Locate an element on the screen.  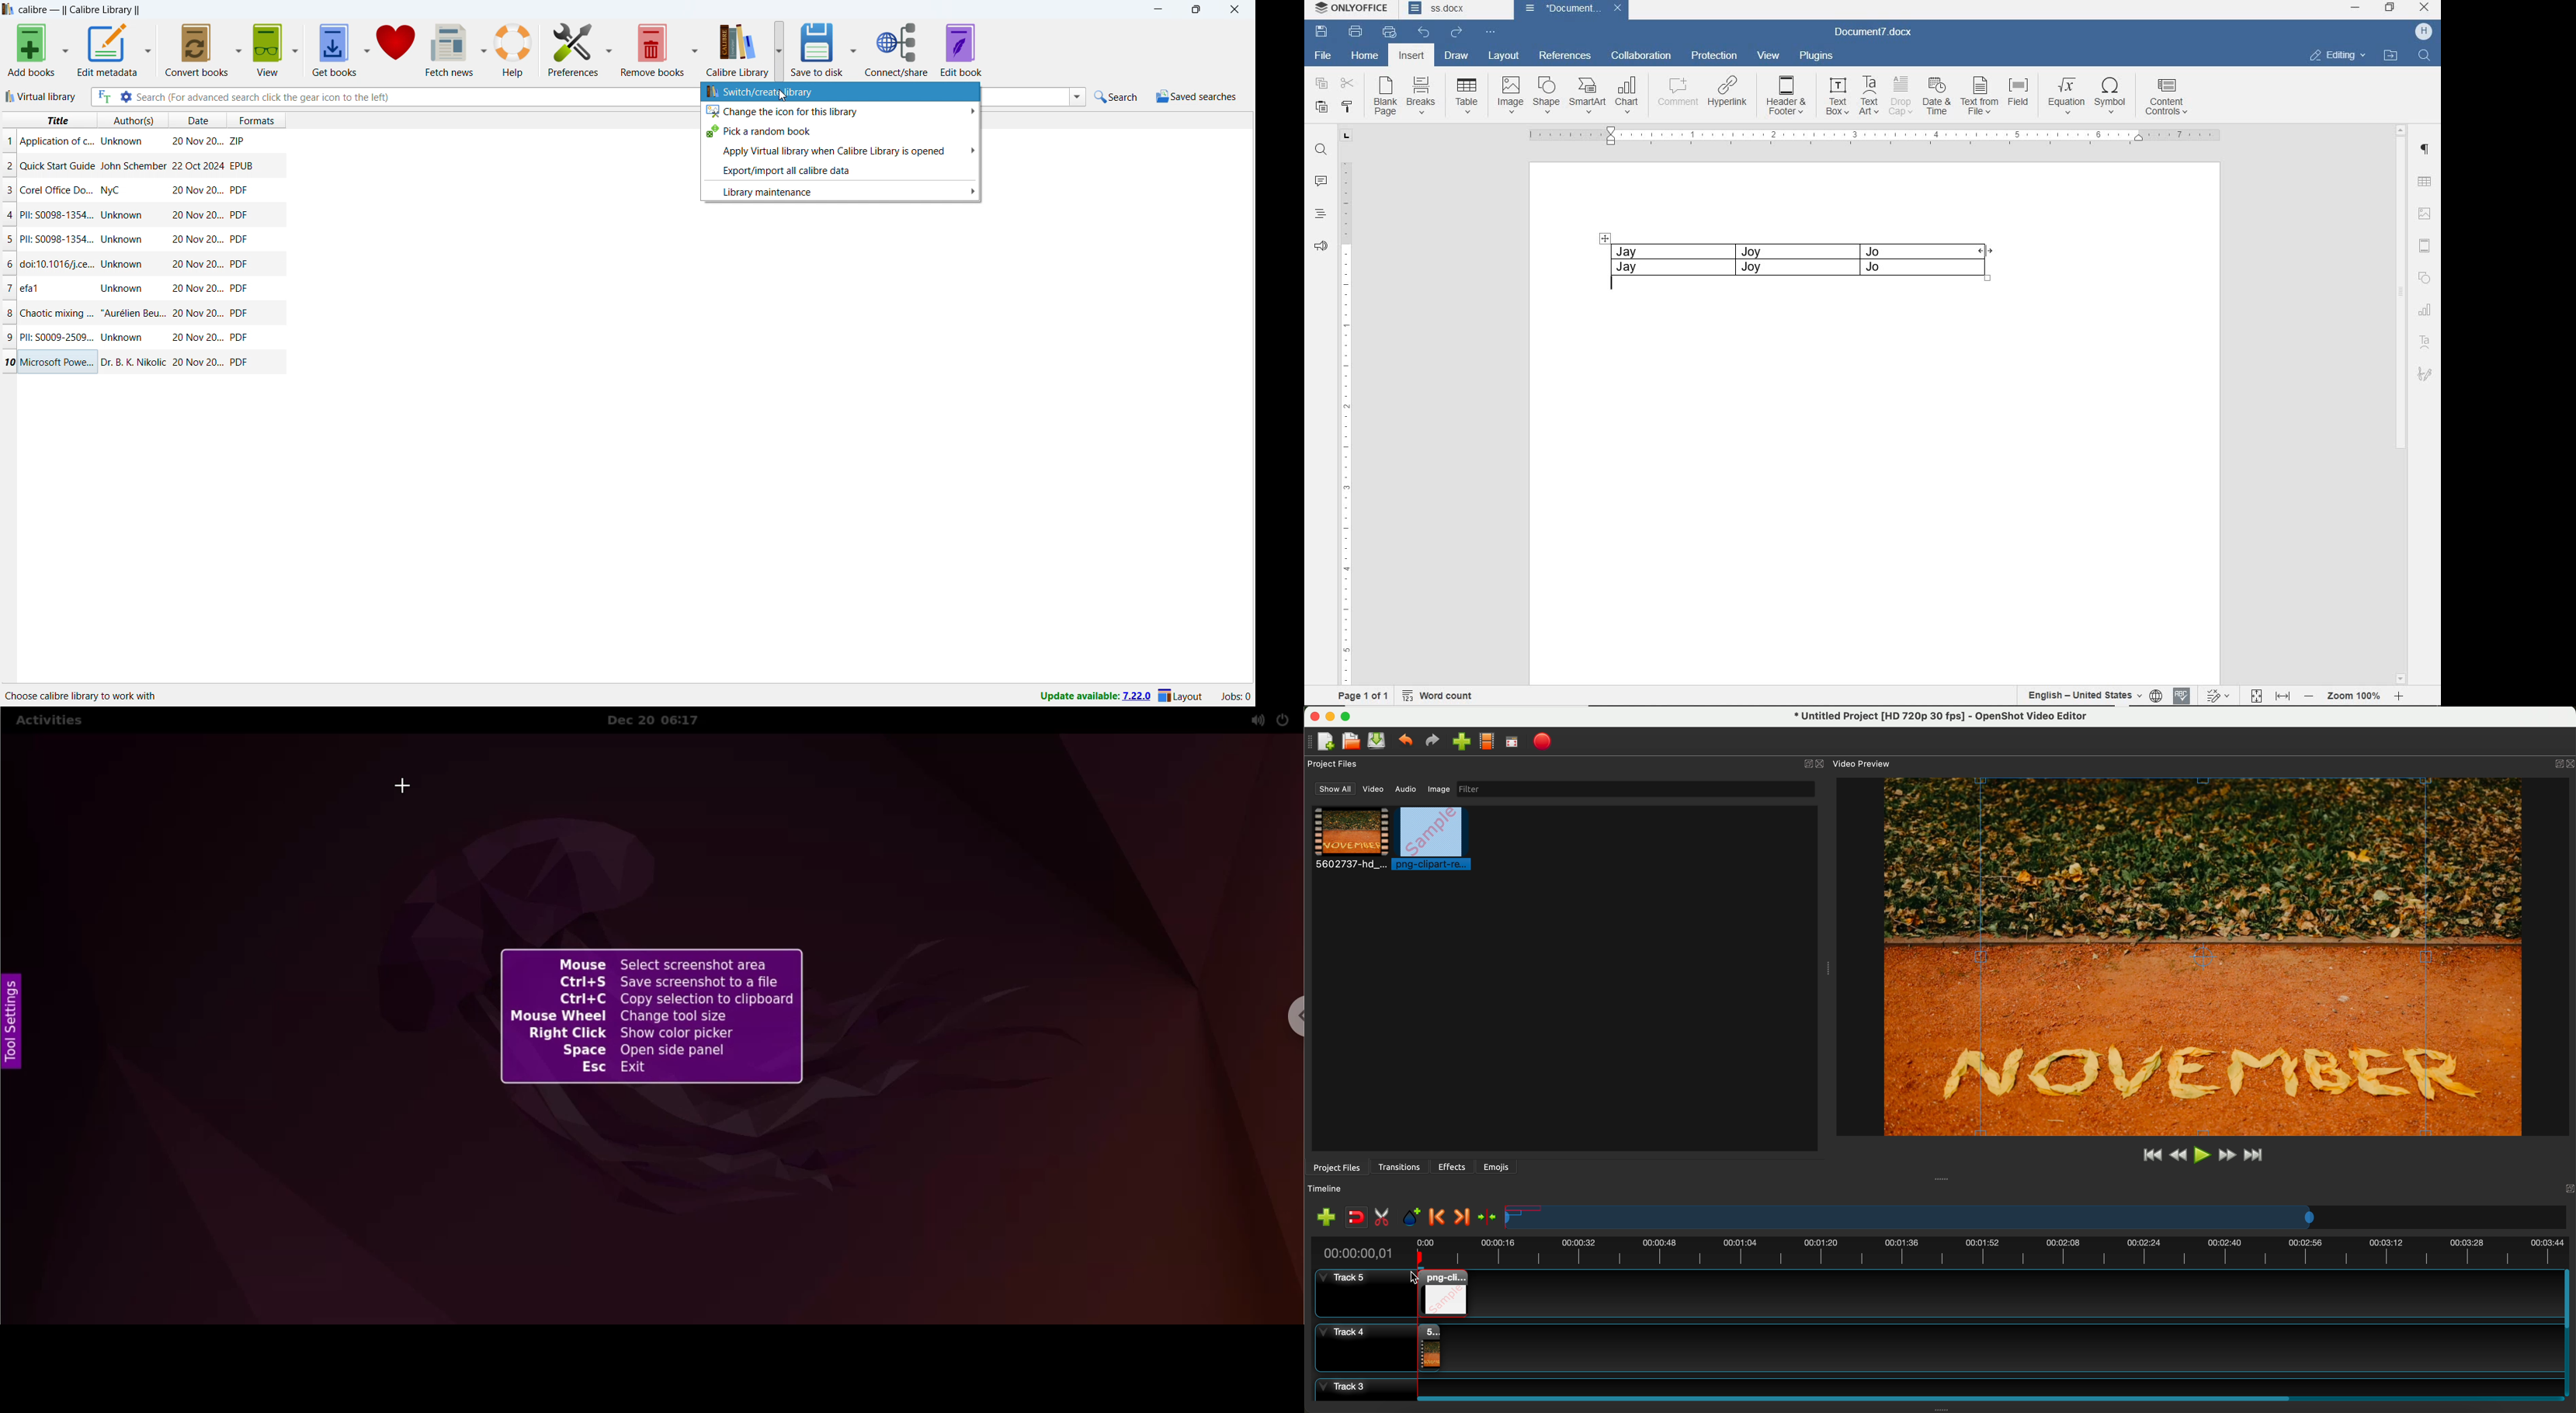
REDO is located at coordinates (1457, 32).